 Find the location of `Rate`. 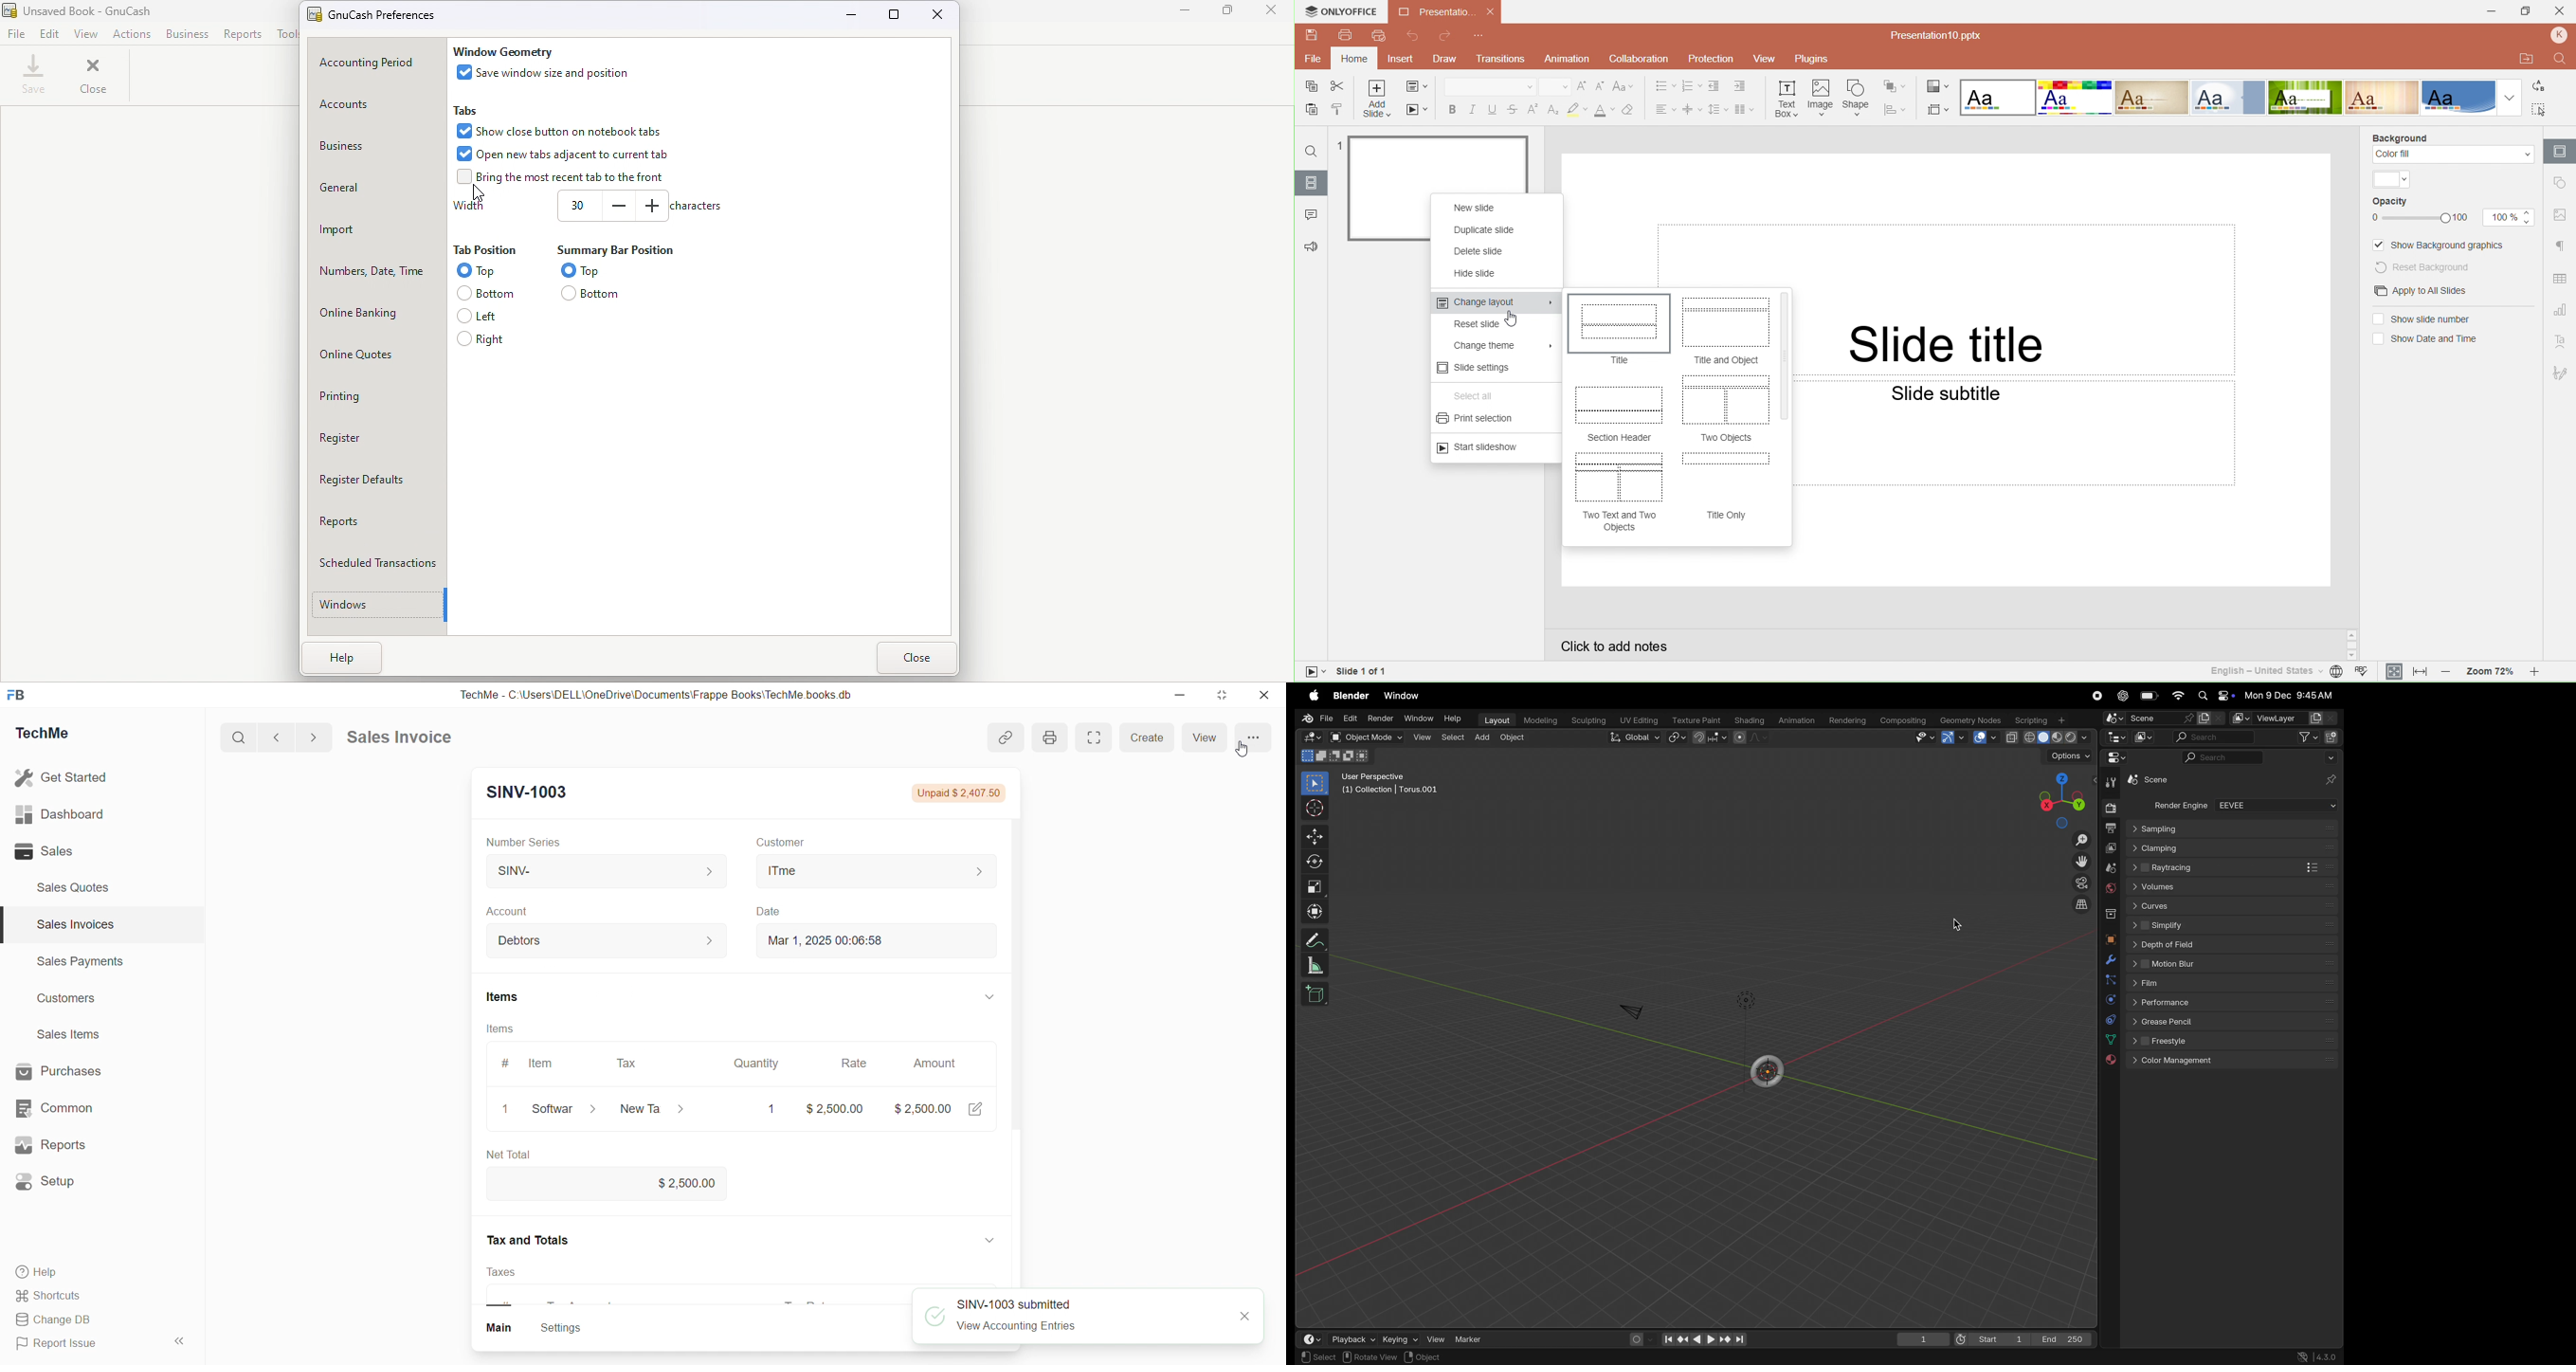

Rate is located at coordinates (857, 1063).